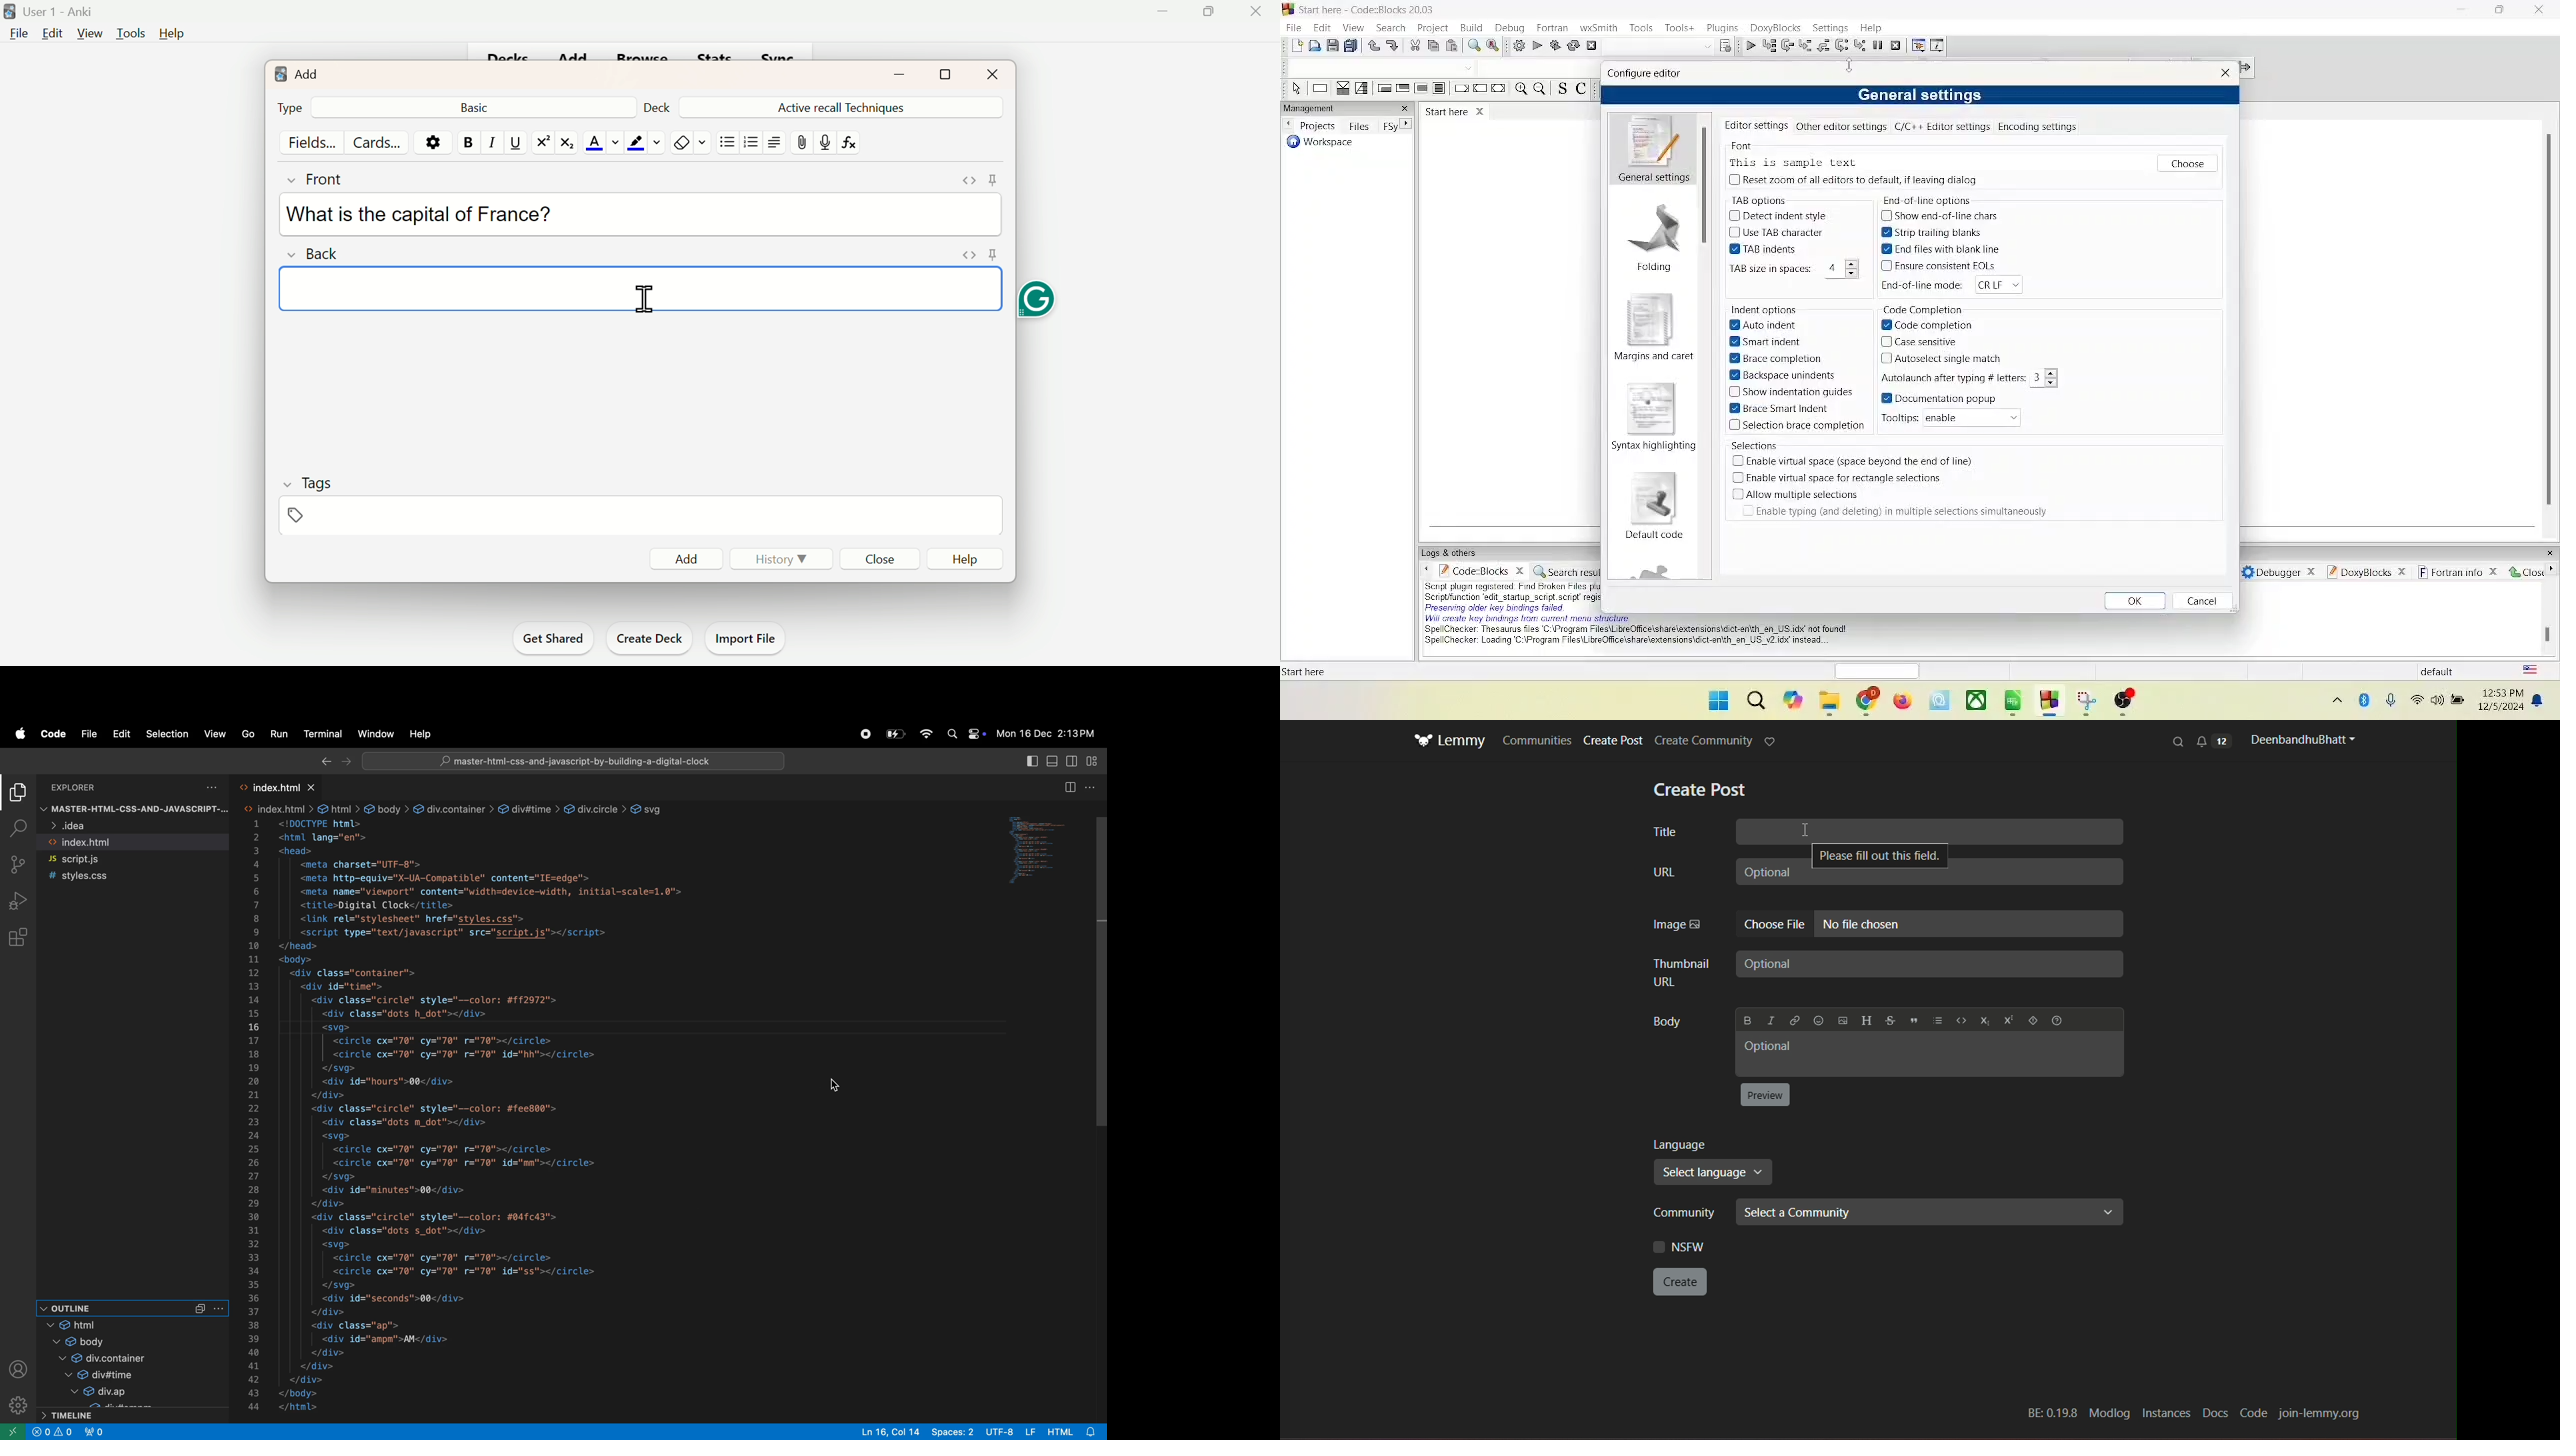  Describe the element at coordinates (1772, 743) in the screenshot. I see `highlight` at that location.